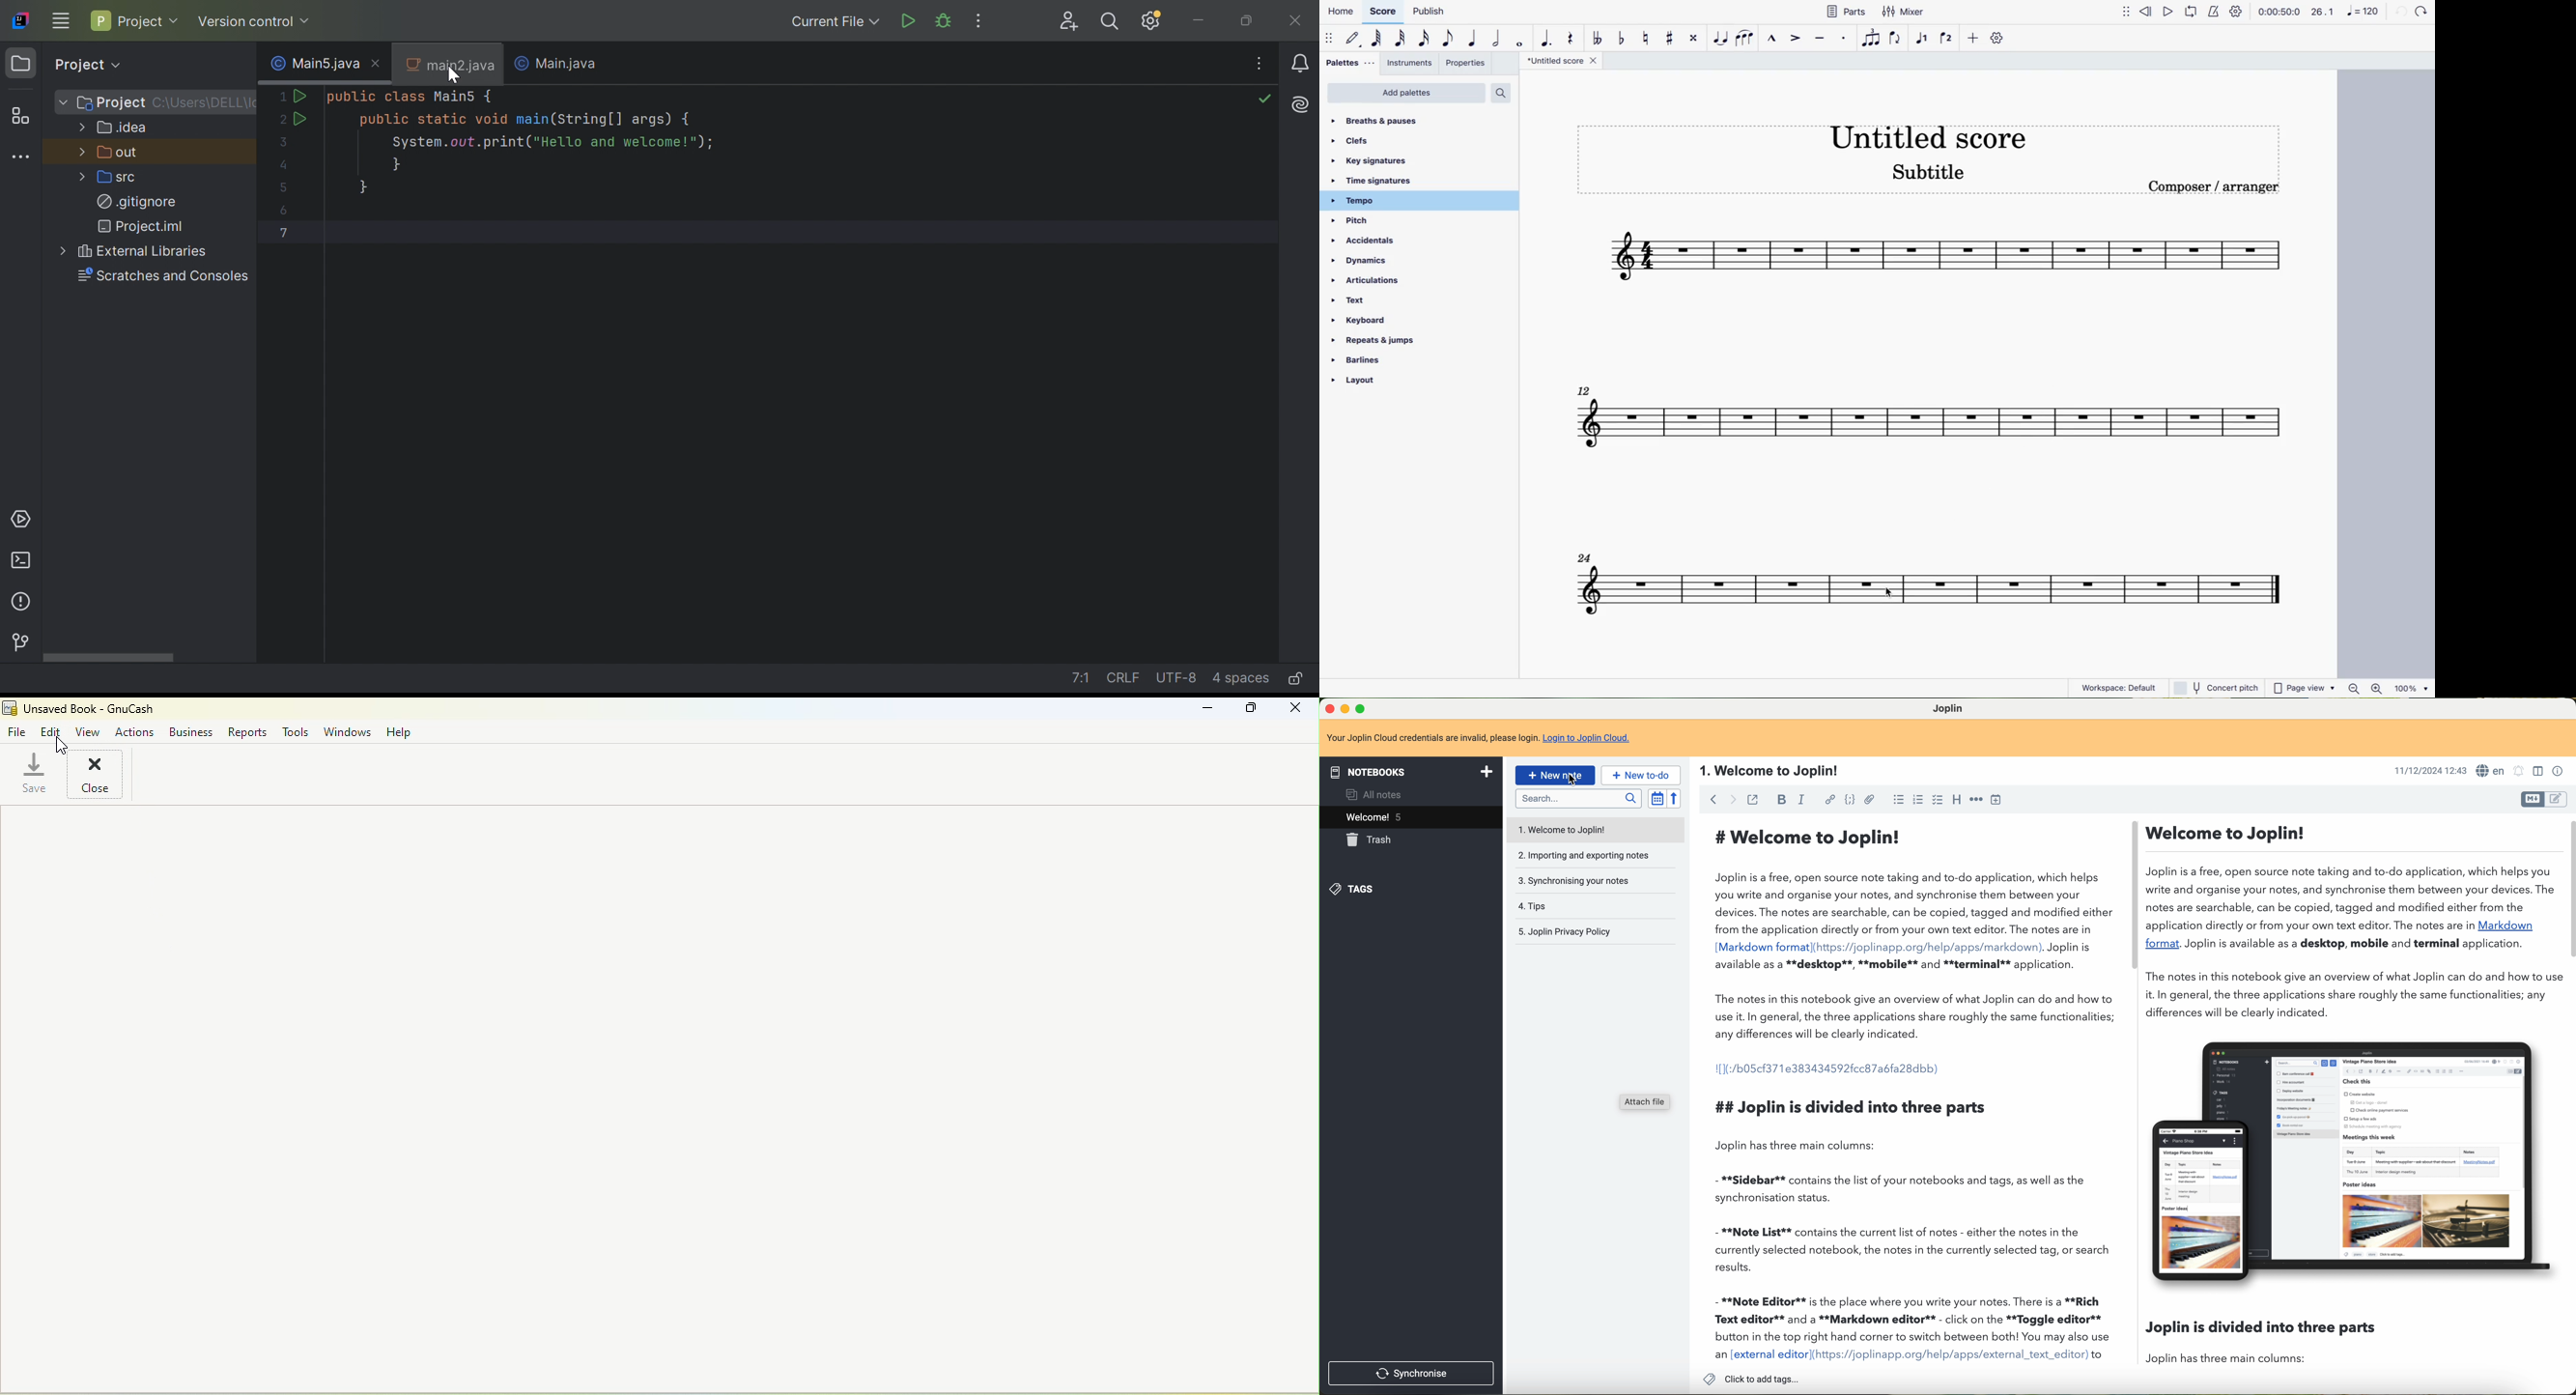 The width and height of the screenshot is (2576, 1400). What do you see at coordinates (1996, 801) in the screenshot?
I see `insert time` at bounding box center [1996, 801].